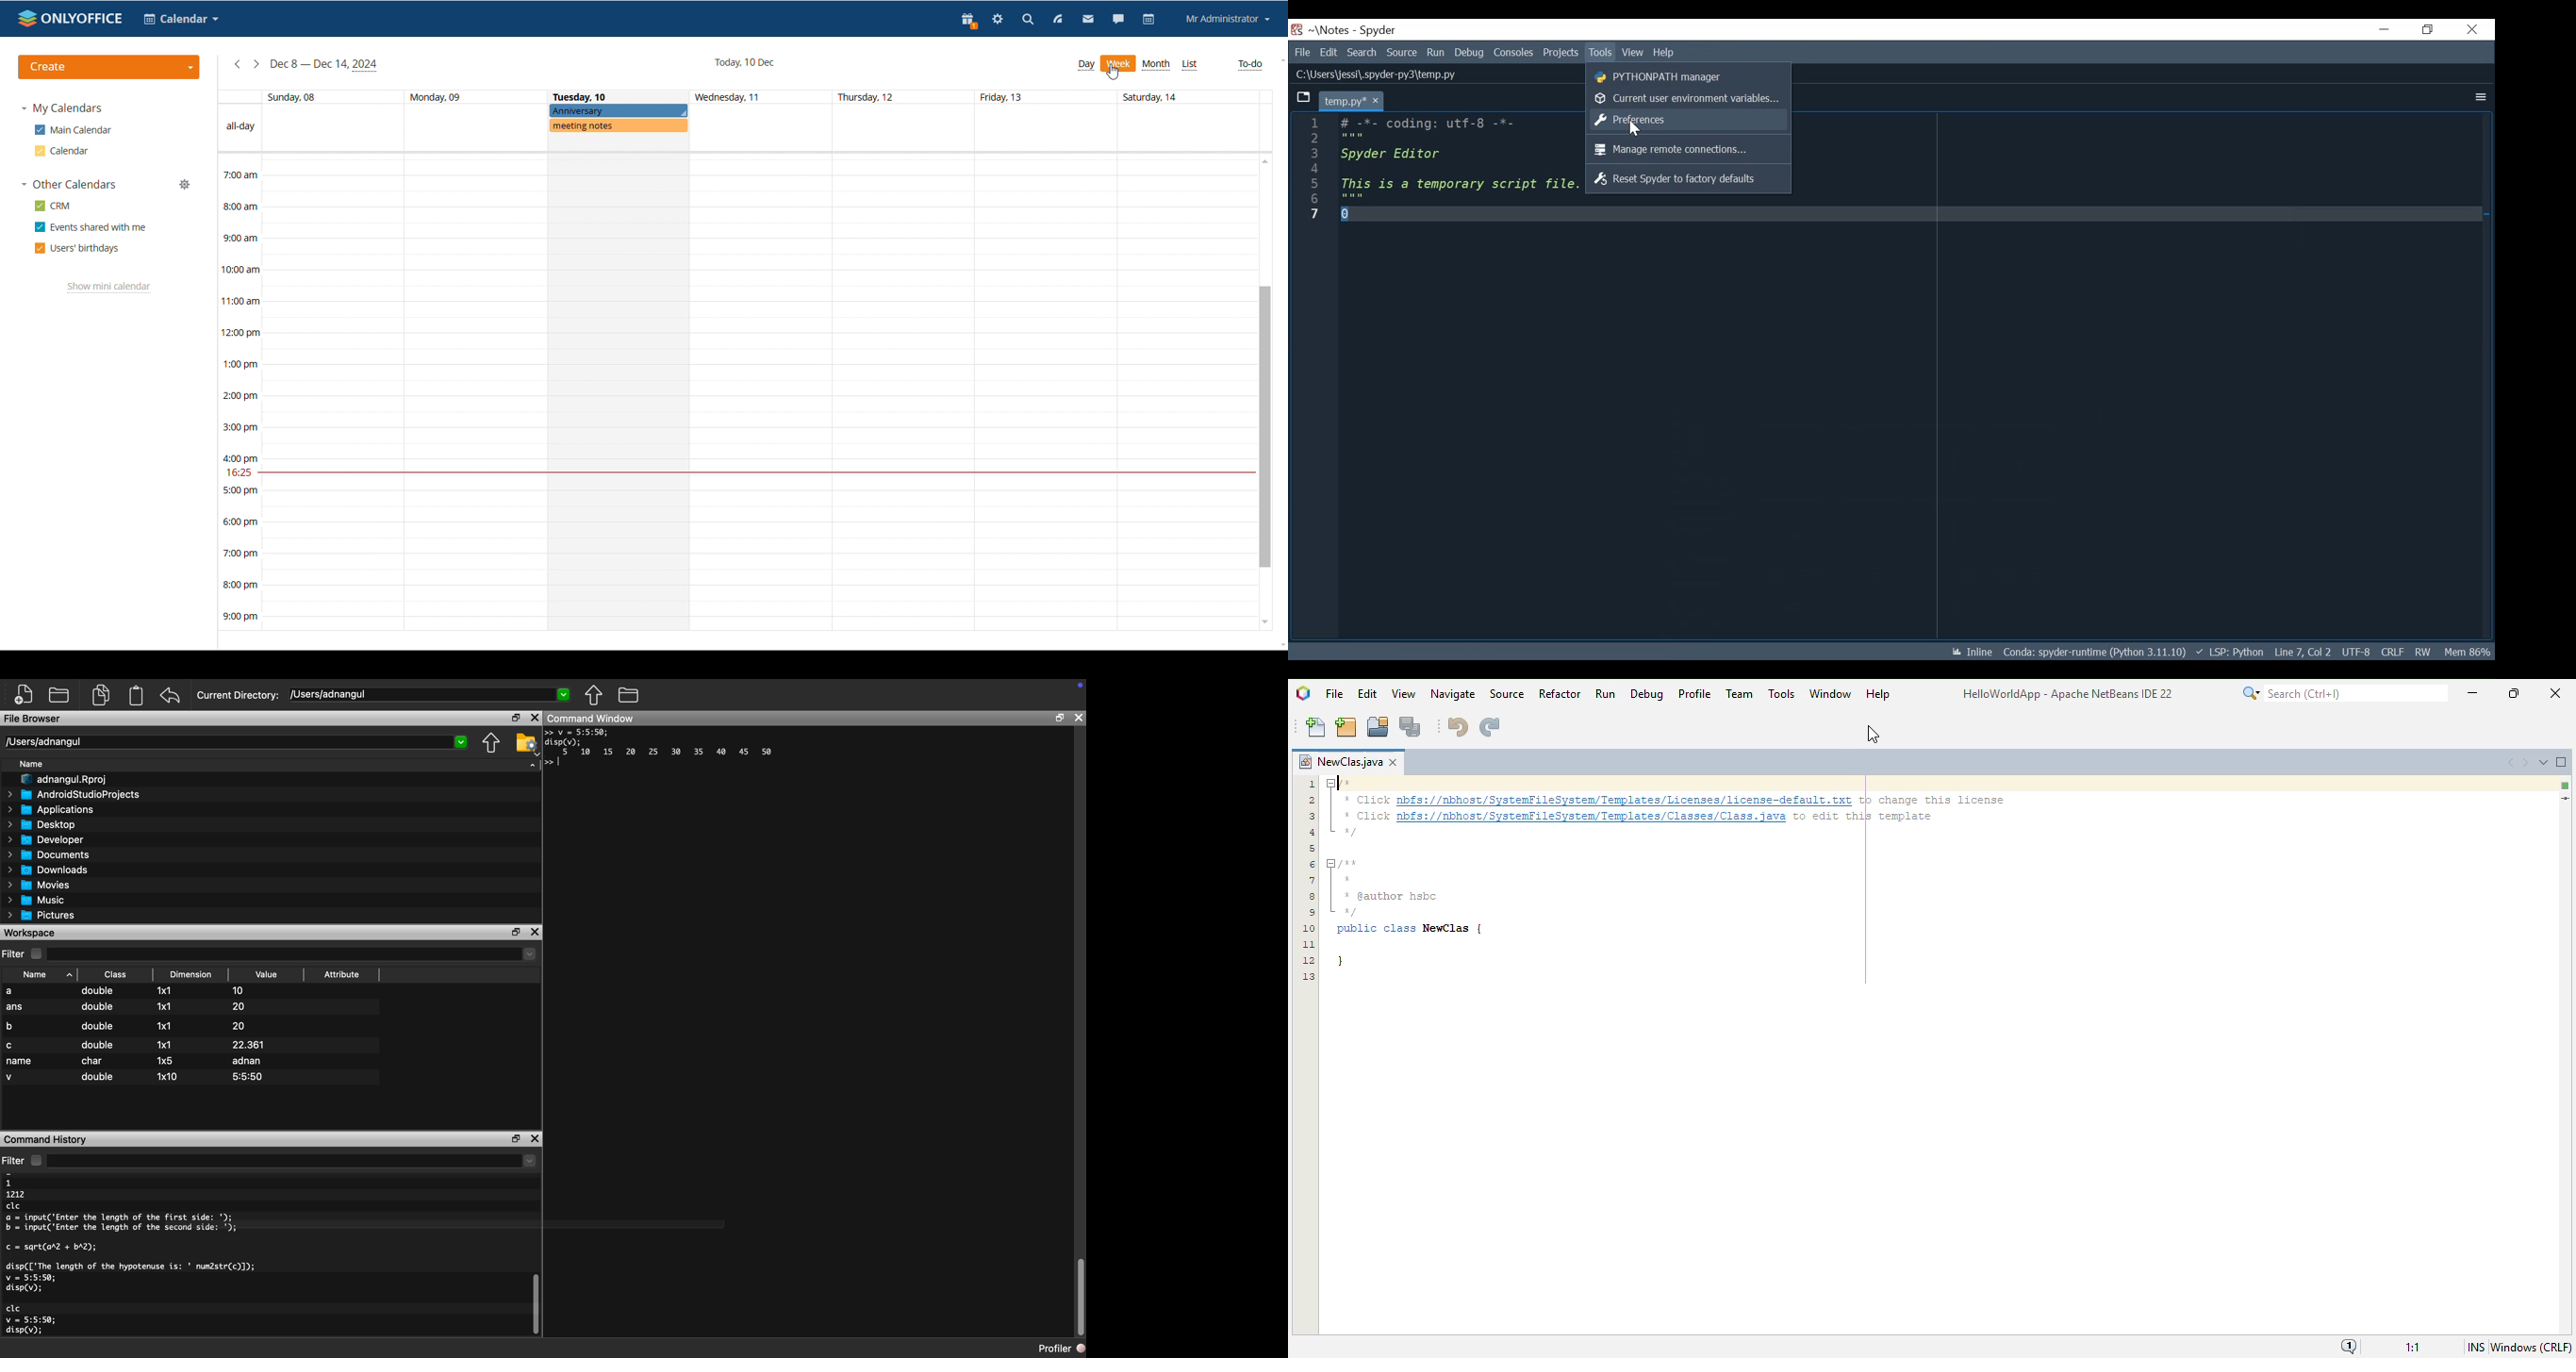 The width and height of the screenshot is (2576, 1372). Describe the element at coordinates (47, 870) in the screenshot. I see `Downloads` at that location.